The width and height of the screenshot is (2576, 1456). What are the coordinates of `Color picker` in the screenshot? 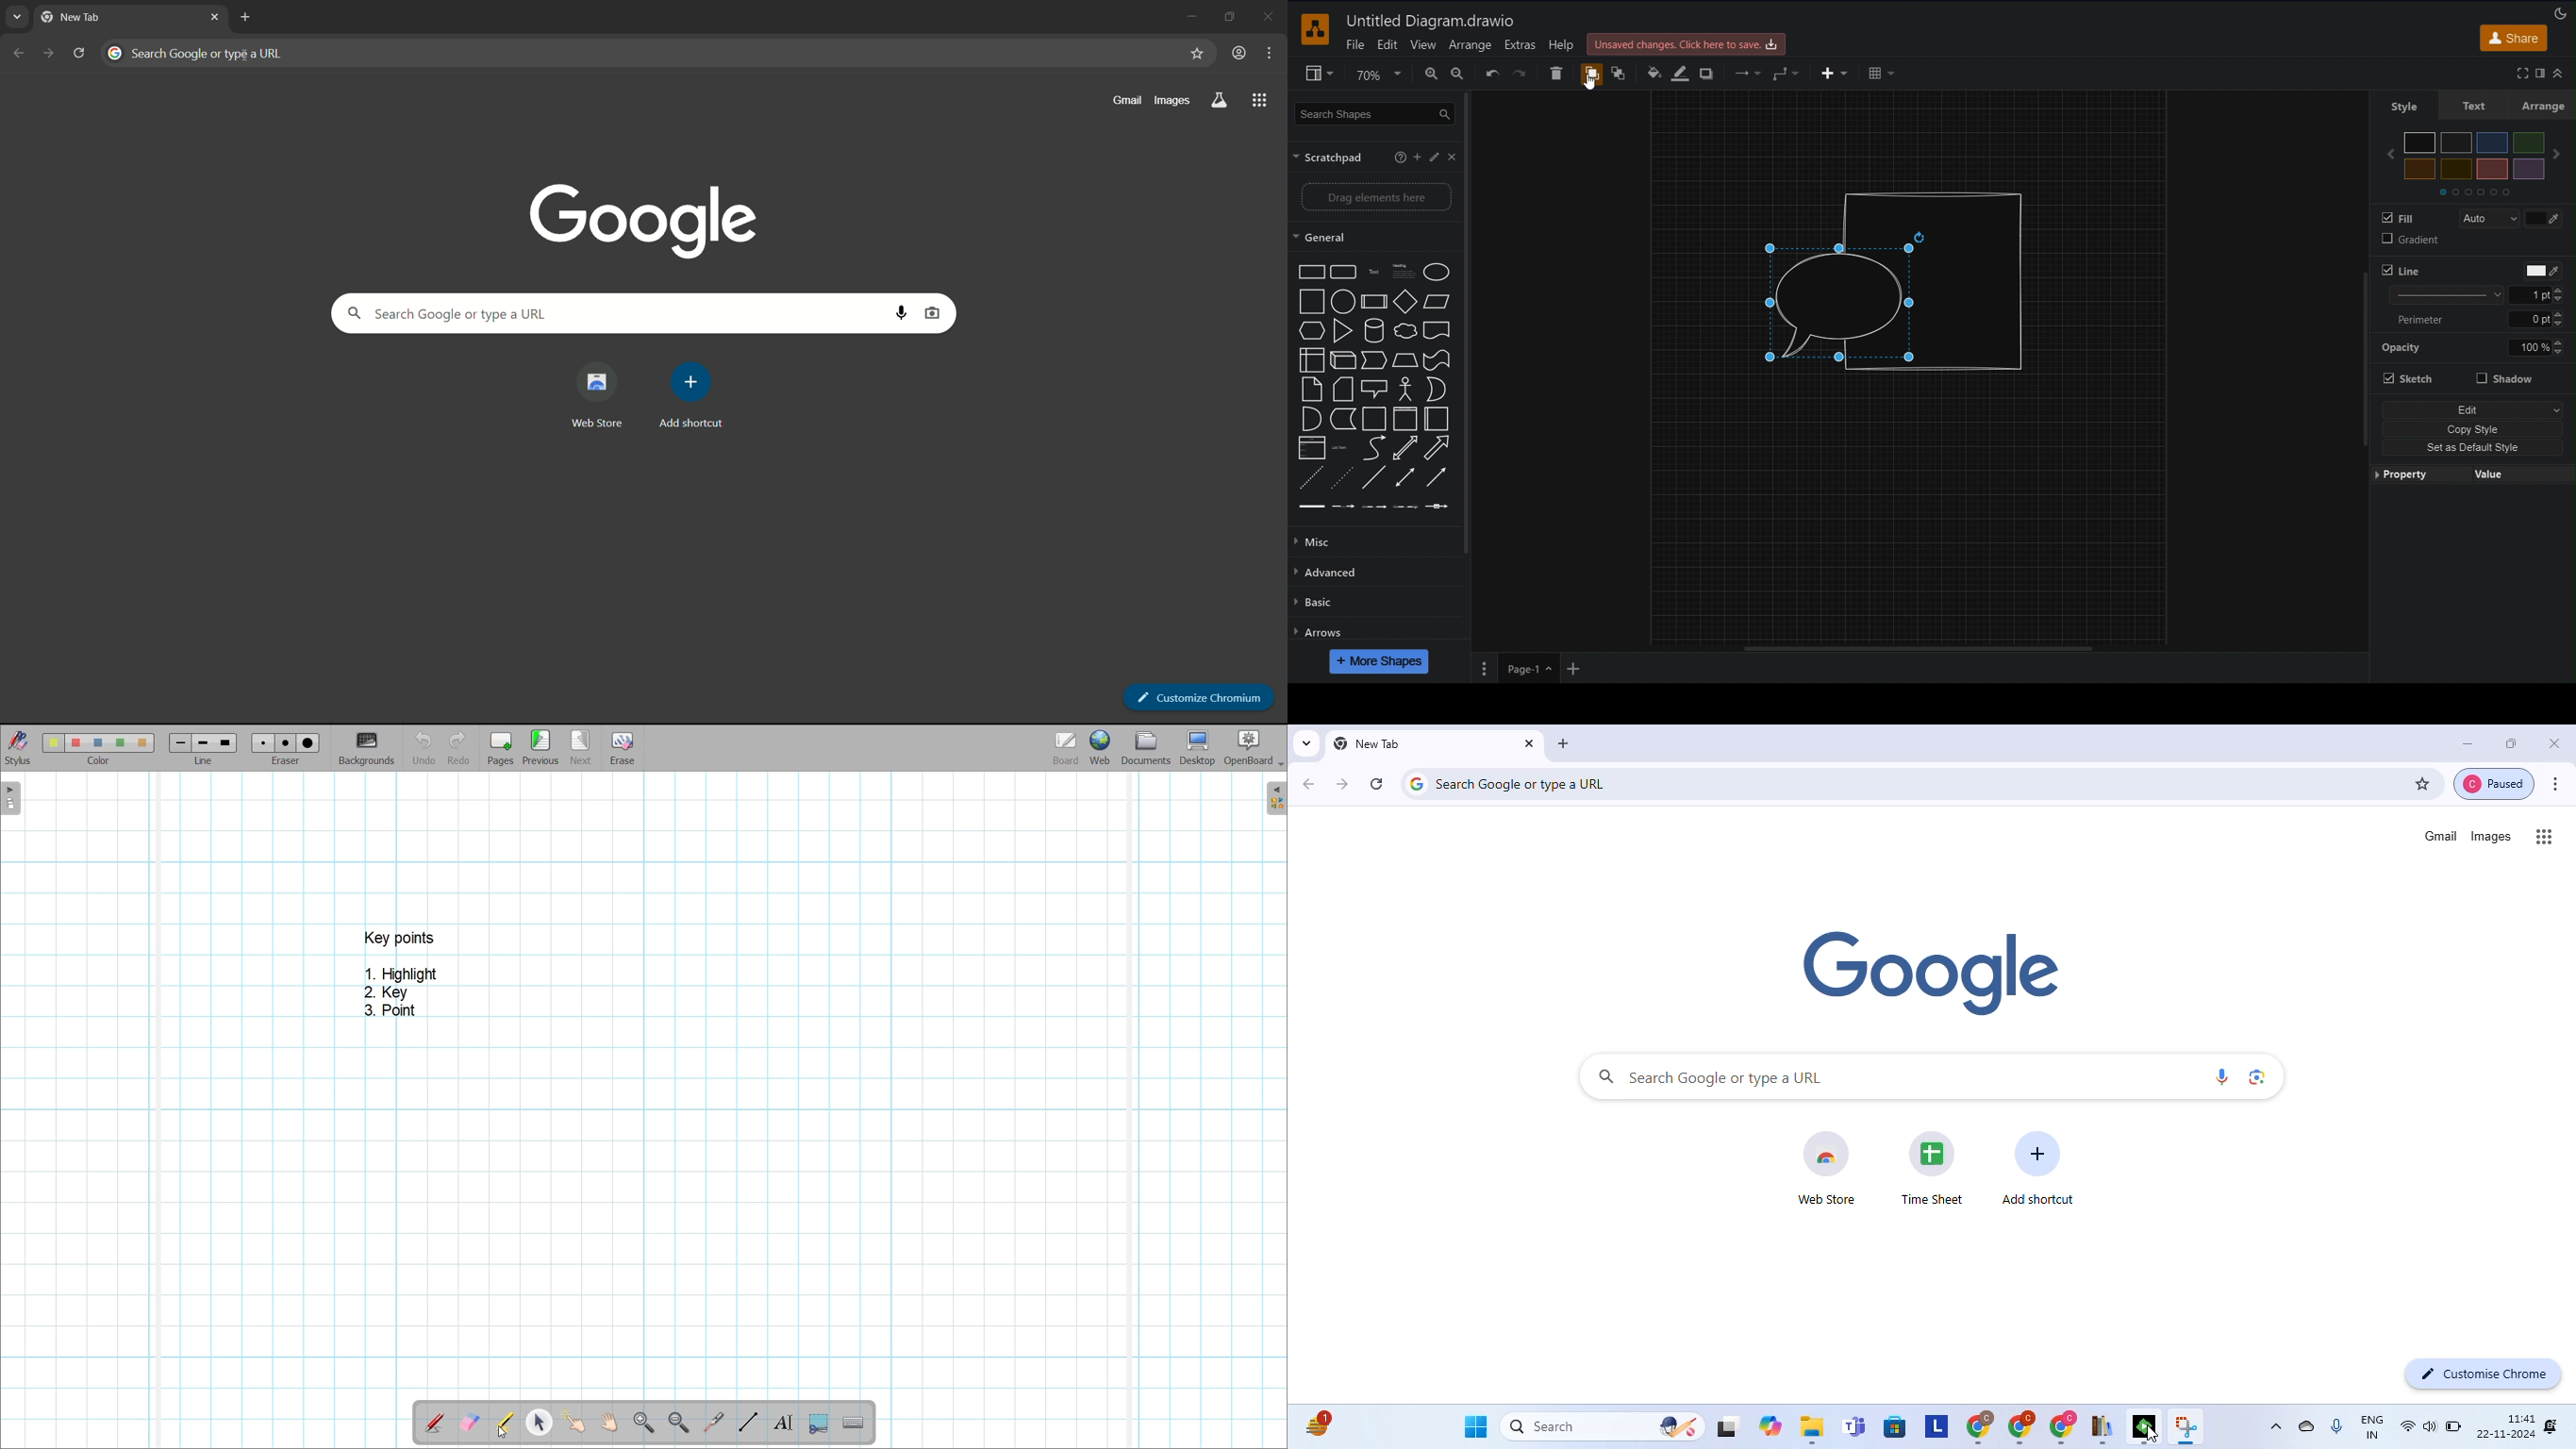 It's located at (2543, 271).